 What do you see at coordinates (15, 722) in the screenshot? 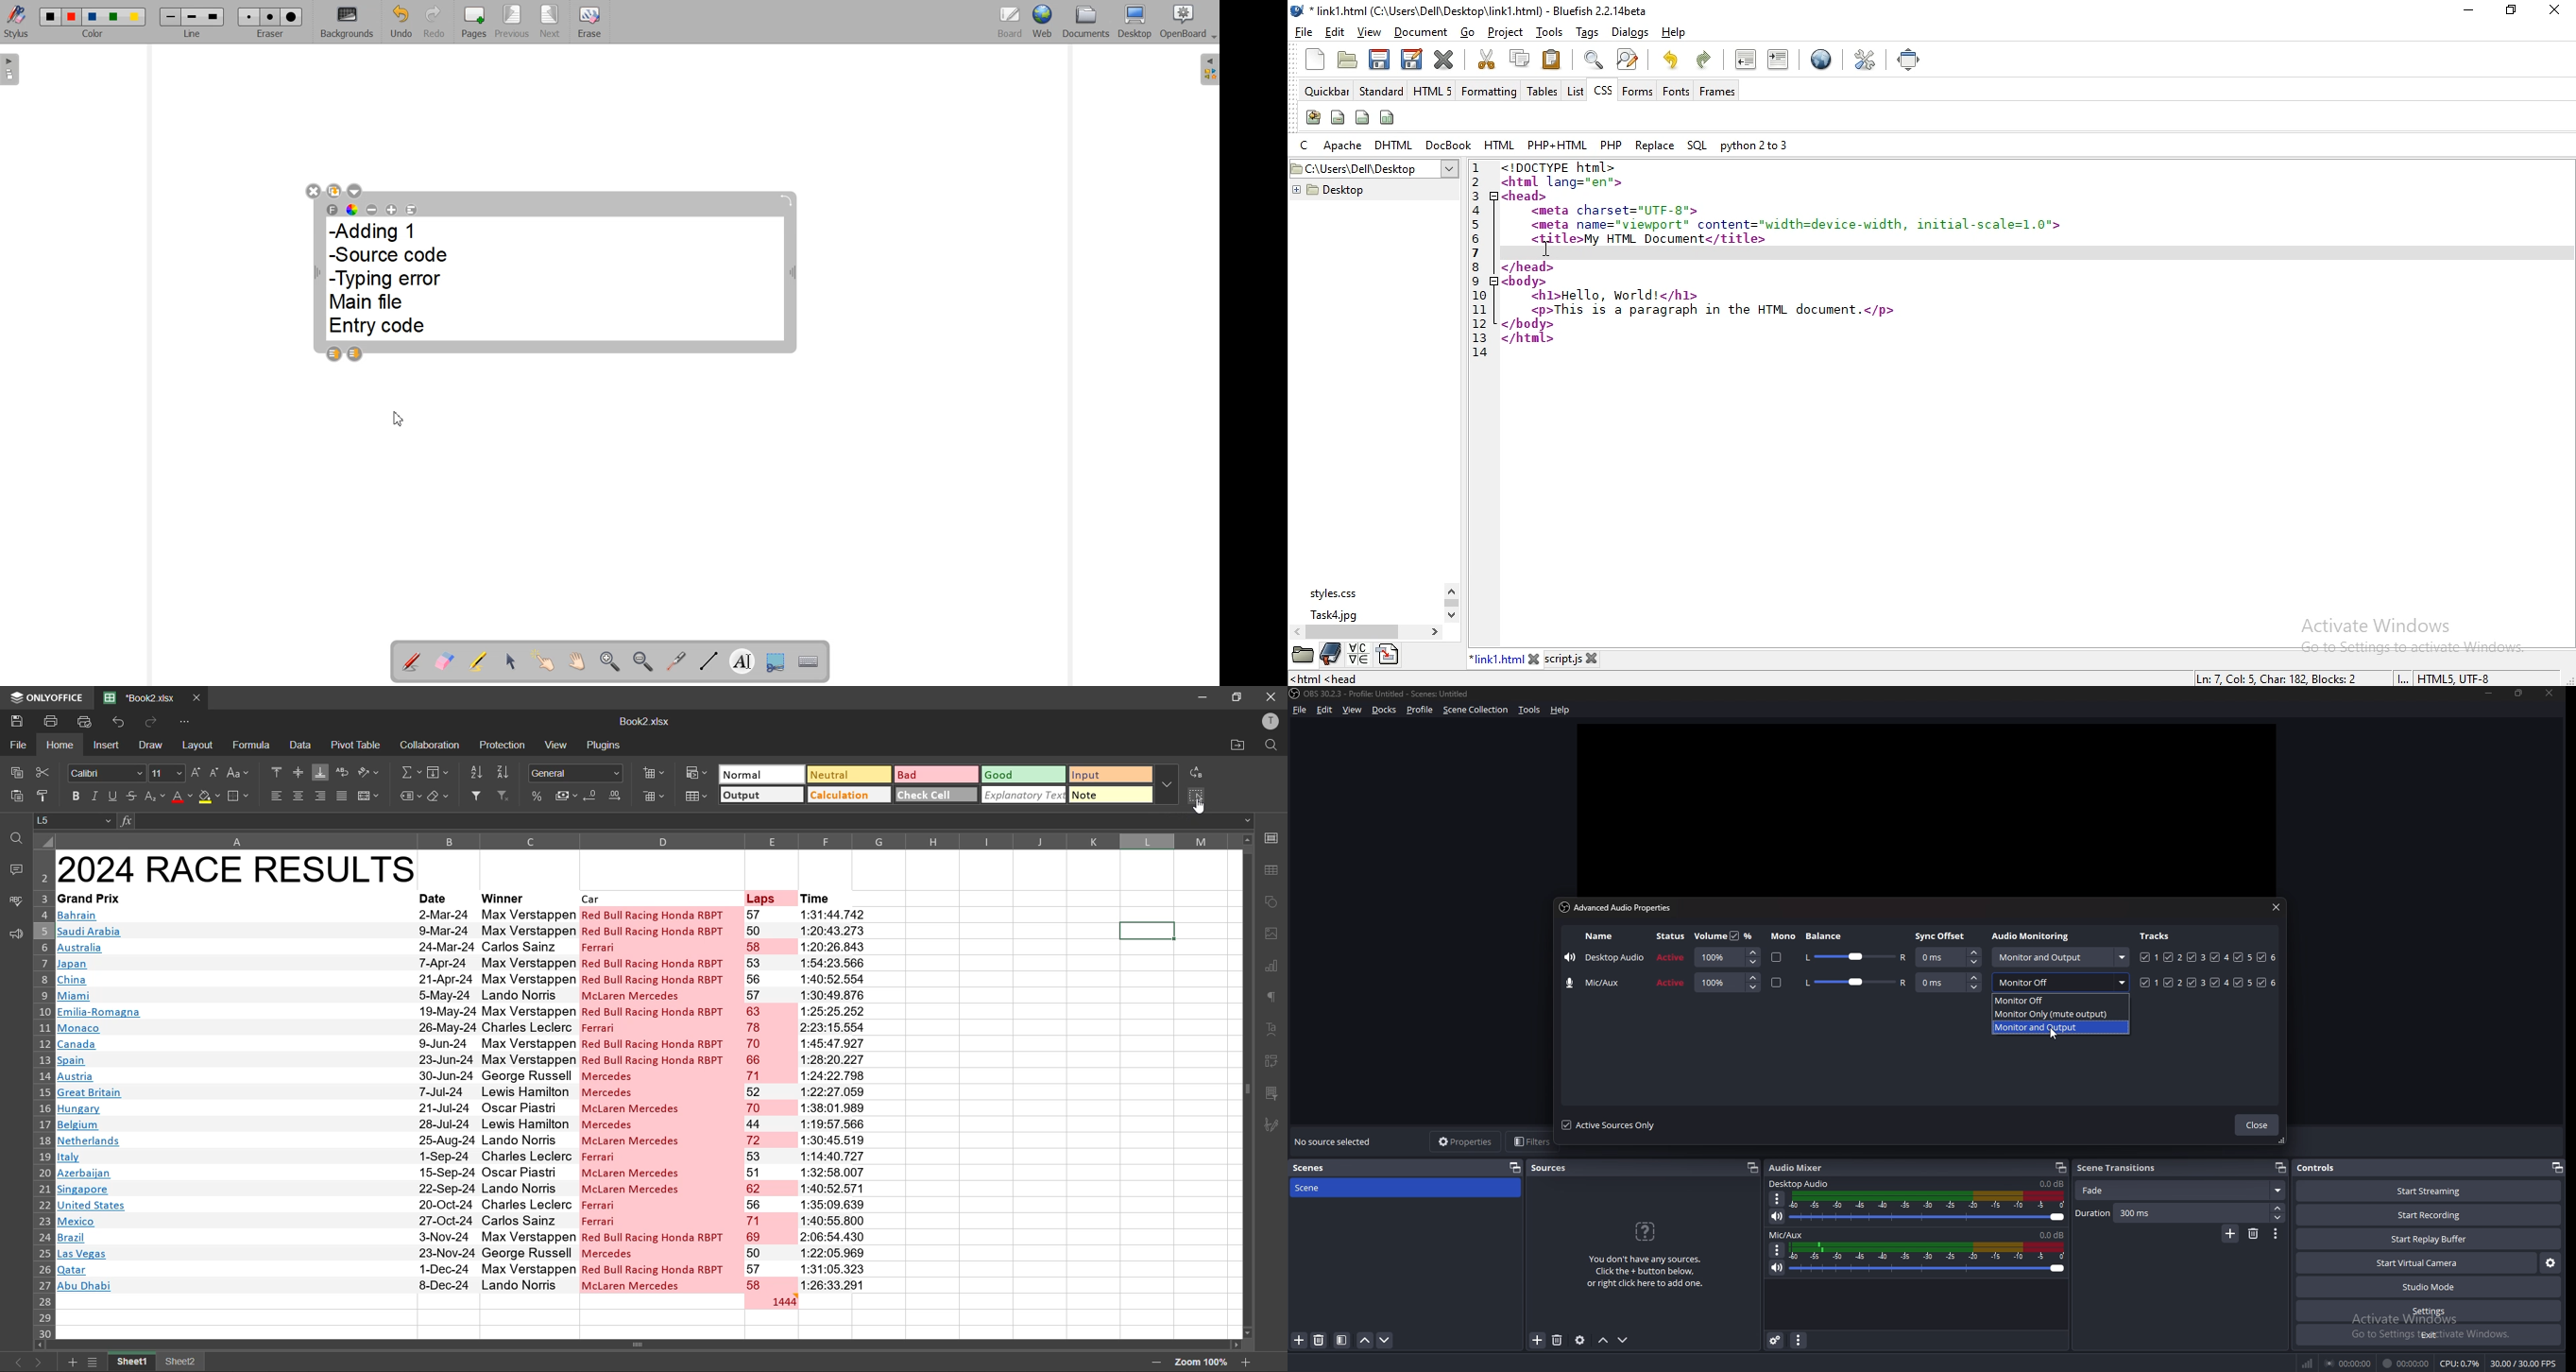
I see `save` at bounding box center [15, 722].